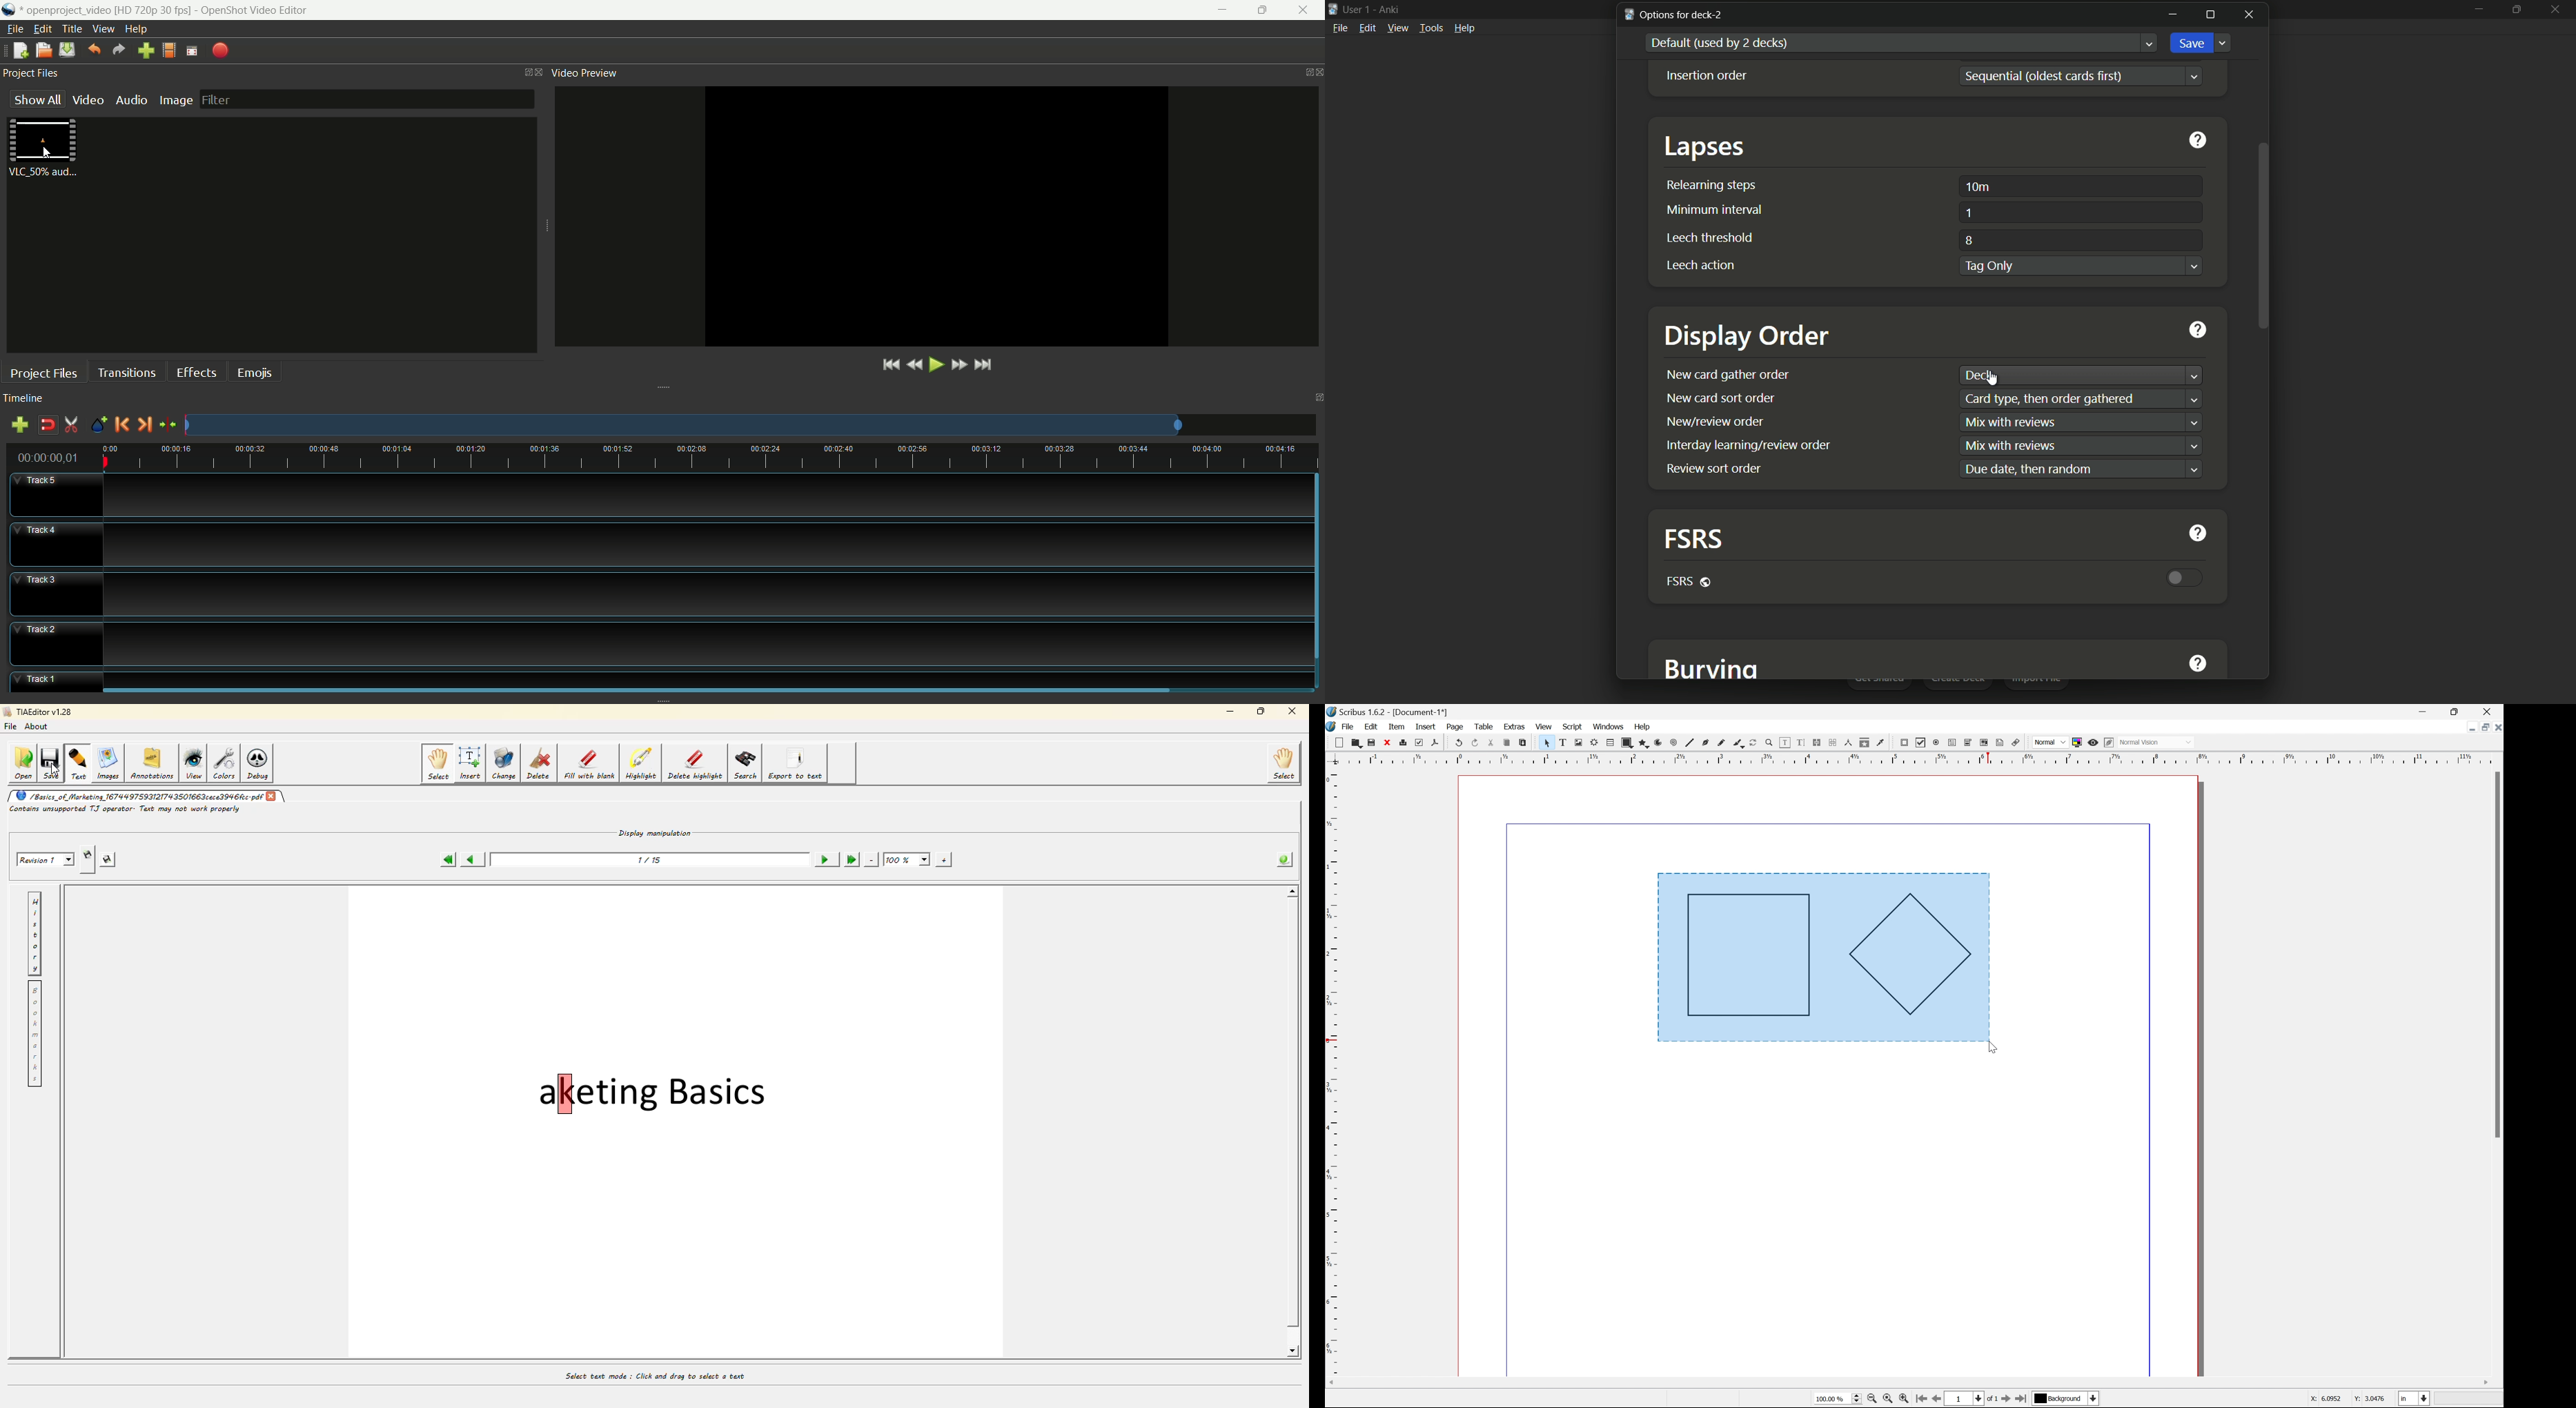 This screenshot has width=2576, height=1428. What do you see at coordinates (525, 72) in the screenshot?
I see `maximize window` at bounding box center [525, 72].